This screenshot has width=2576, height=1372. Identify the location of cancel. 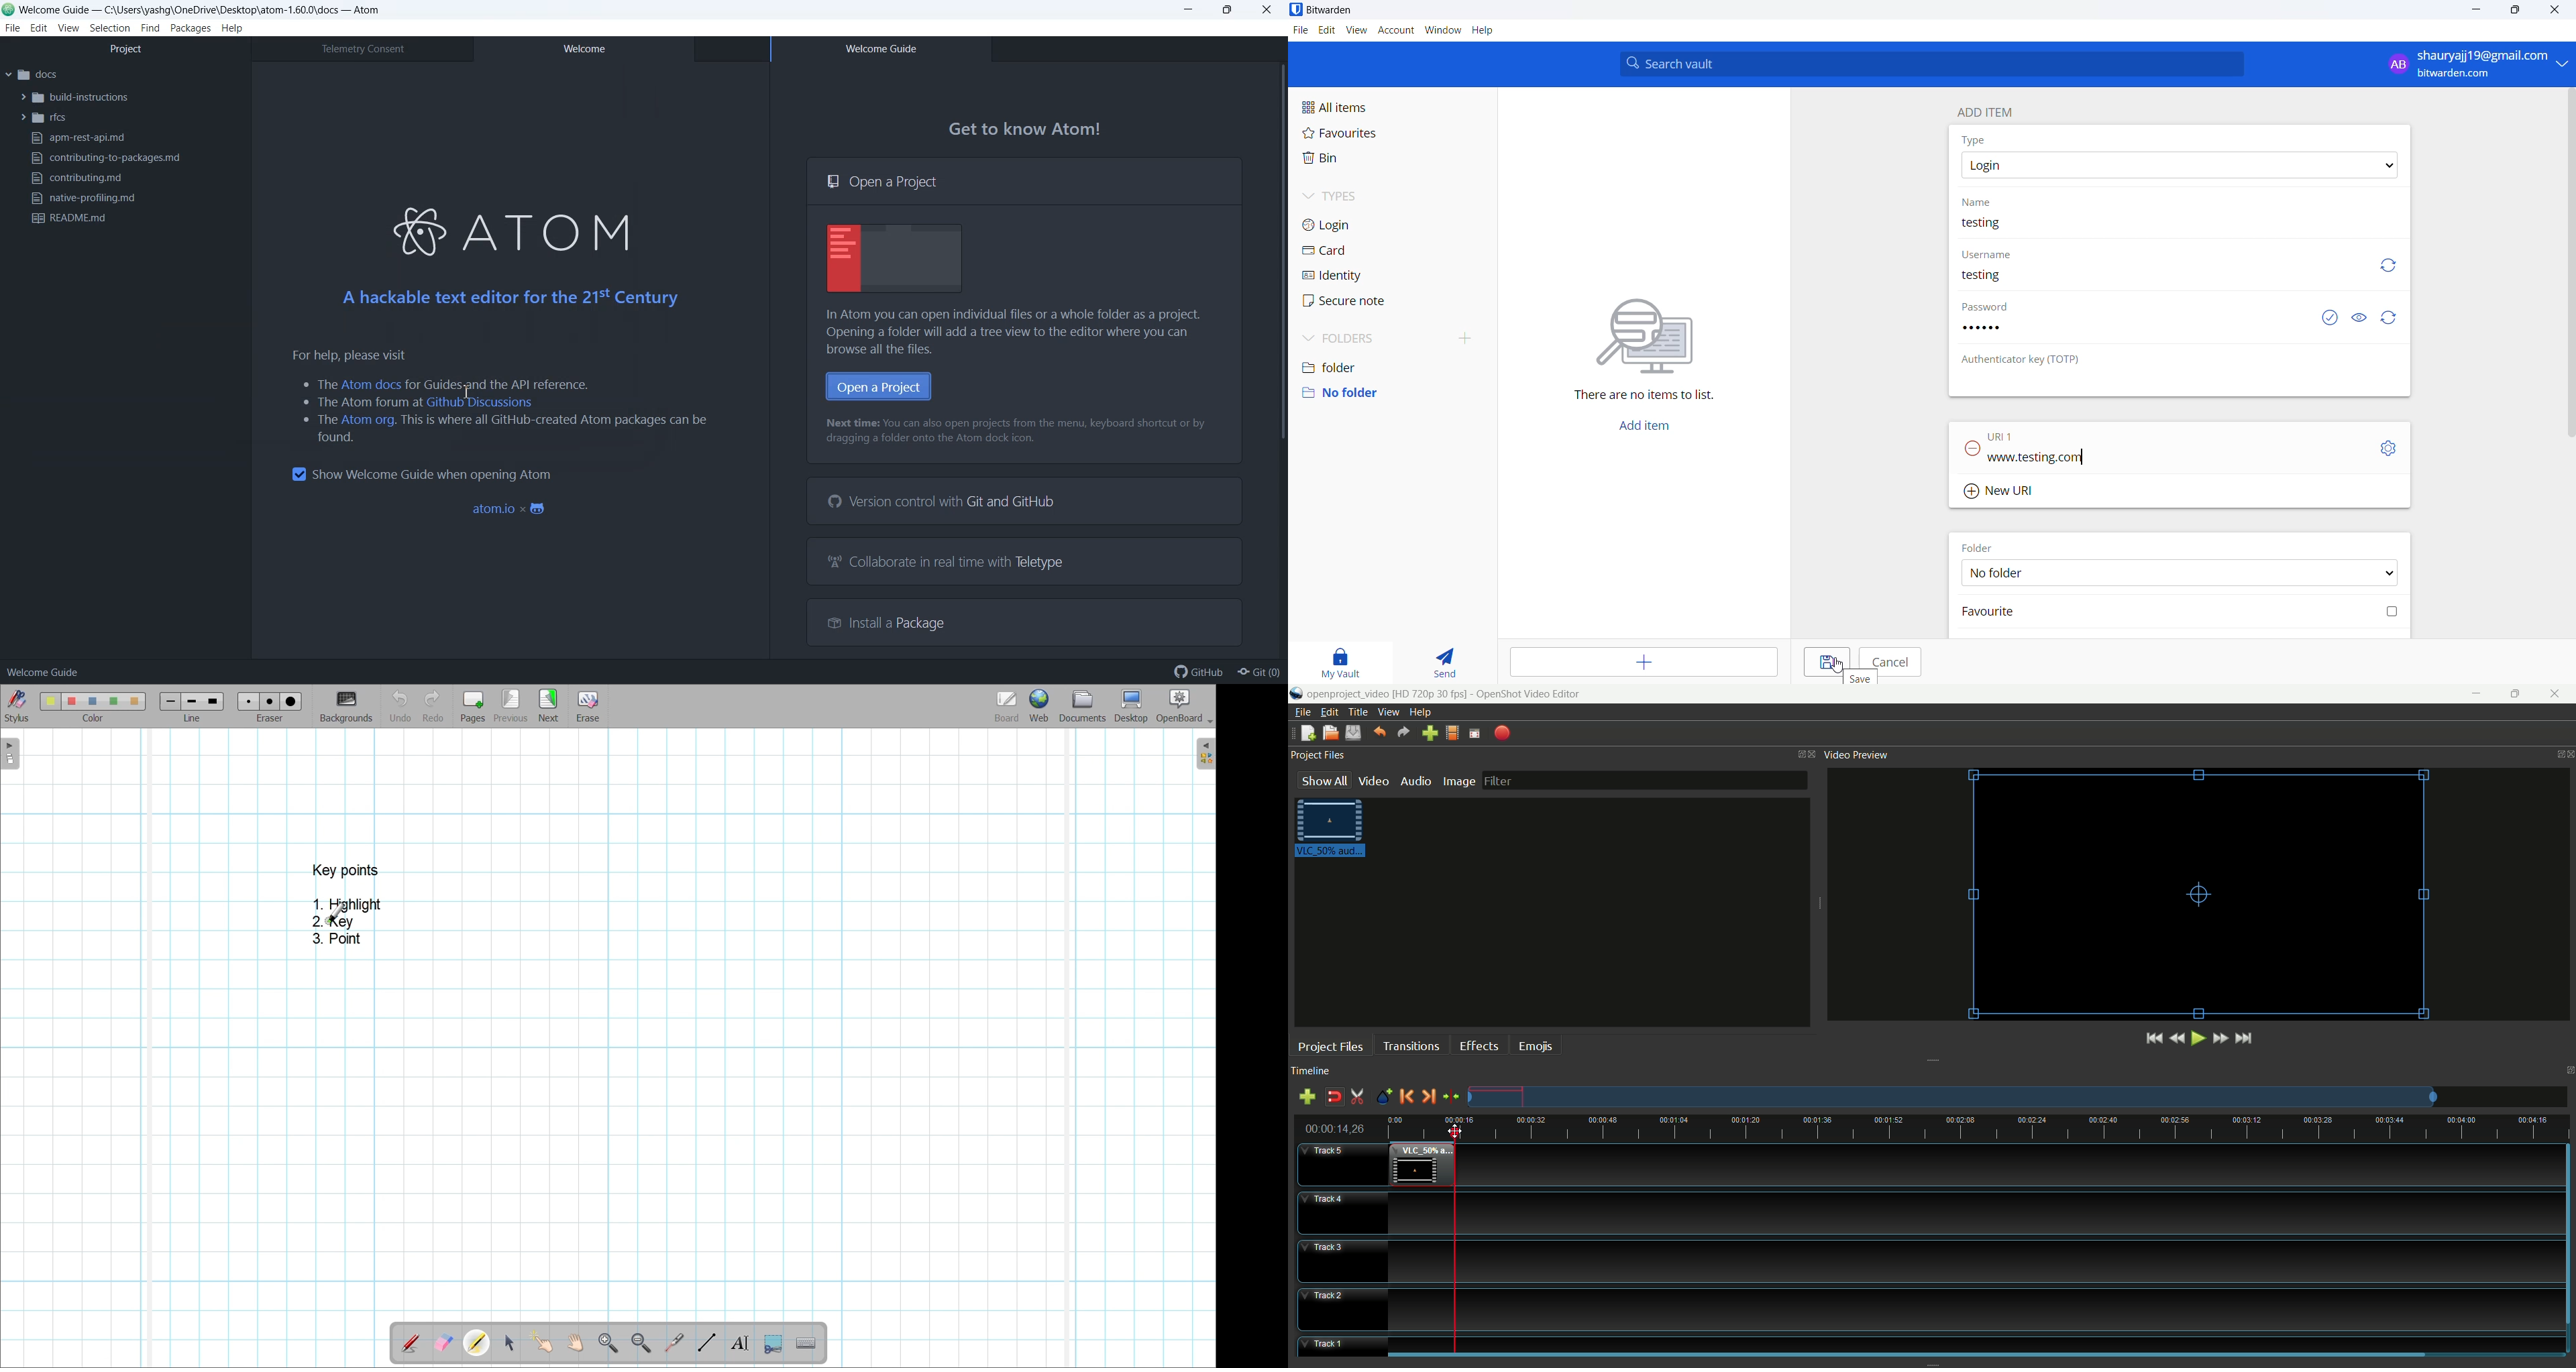
(1889, 659).